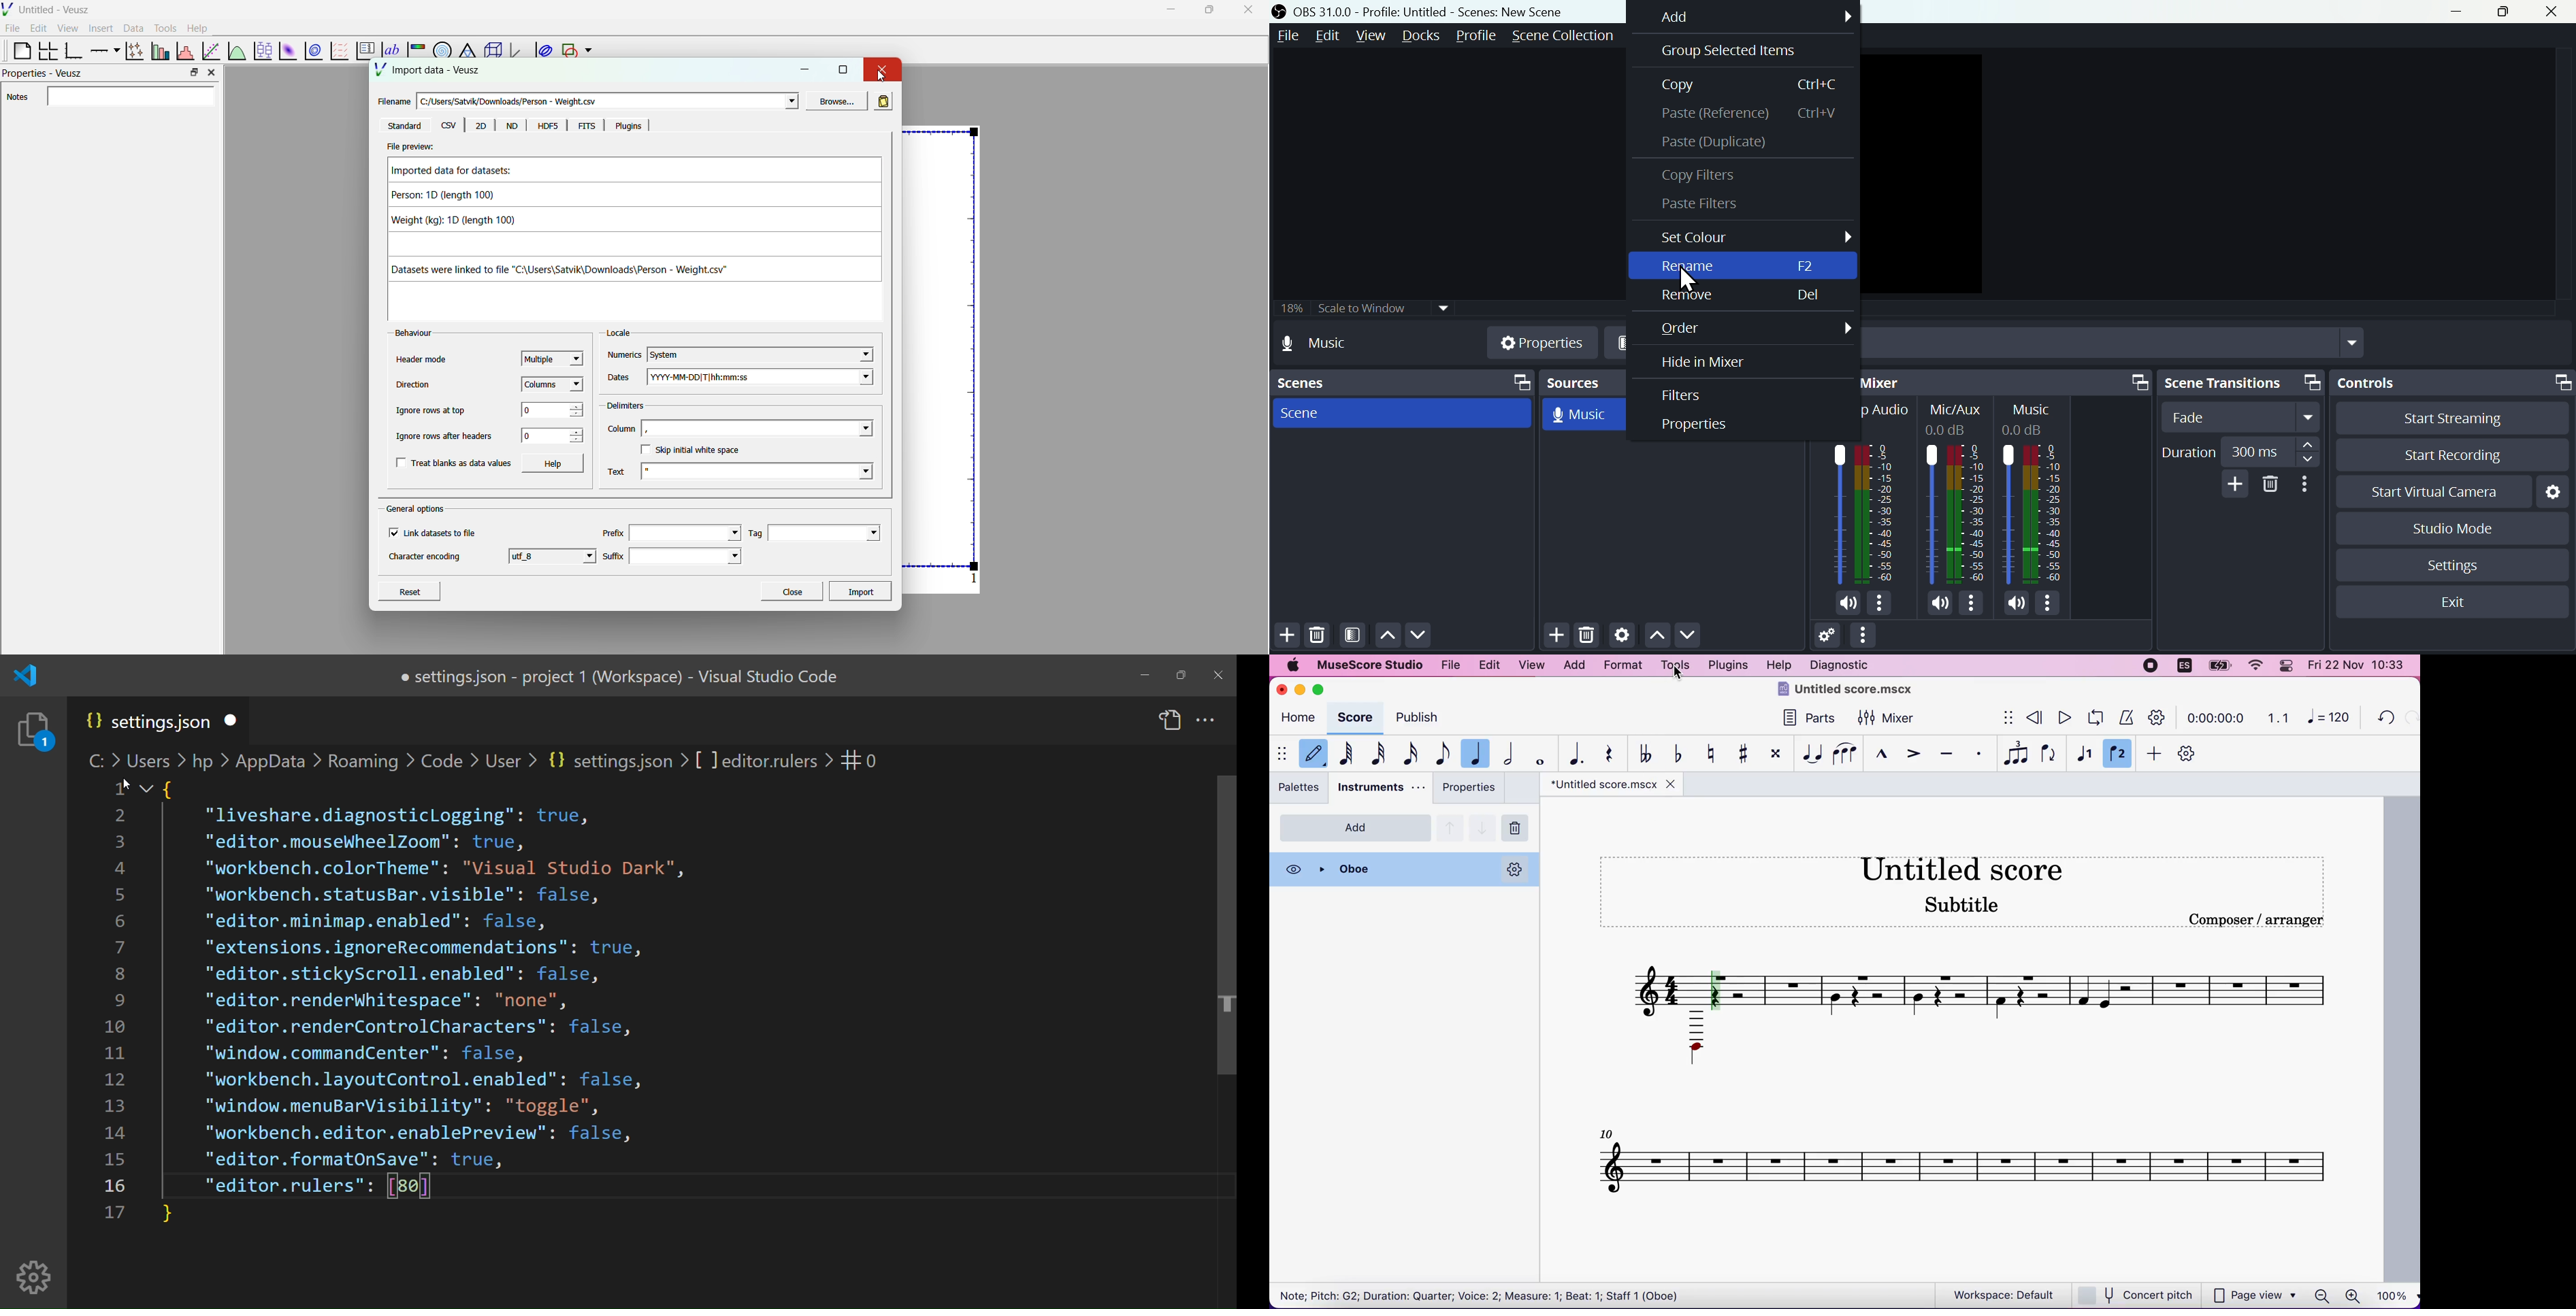 This screenshot has height=1316, width=2576. Describe the element at coordinates (1844, 604) in the screenshot. I see `Sound` at that location.